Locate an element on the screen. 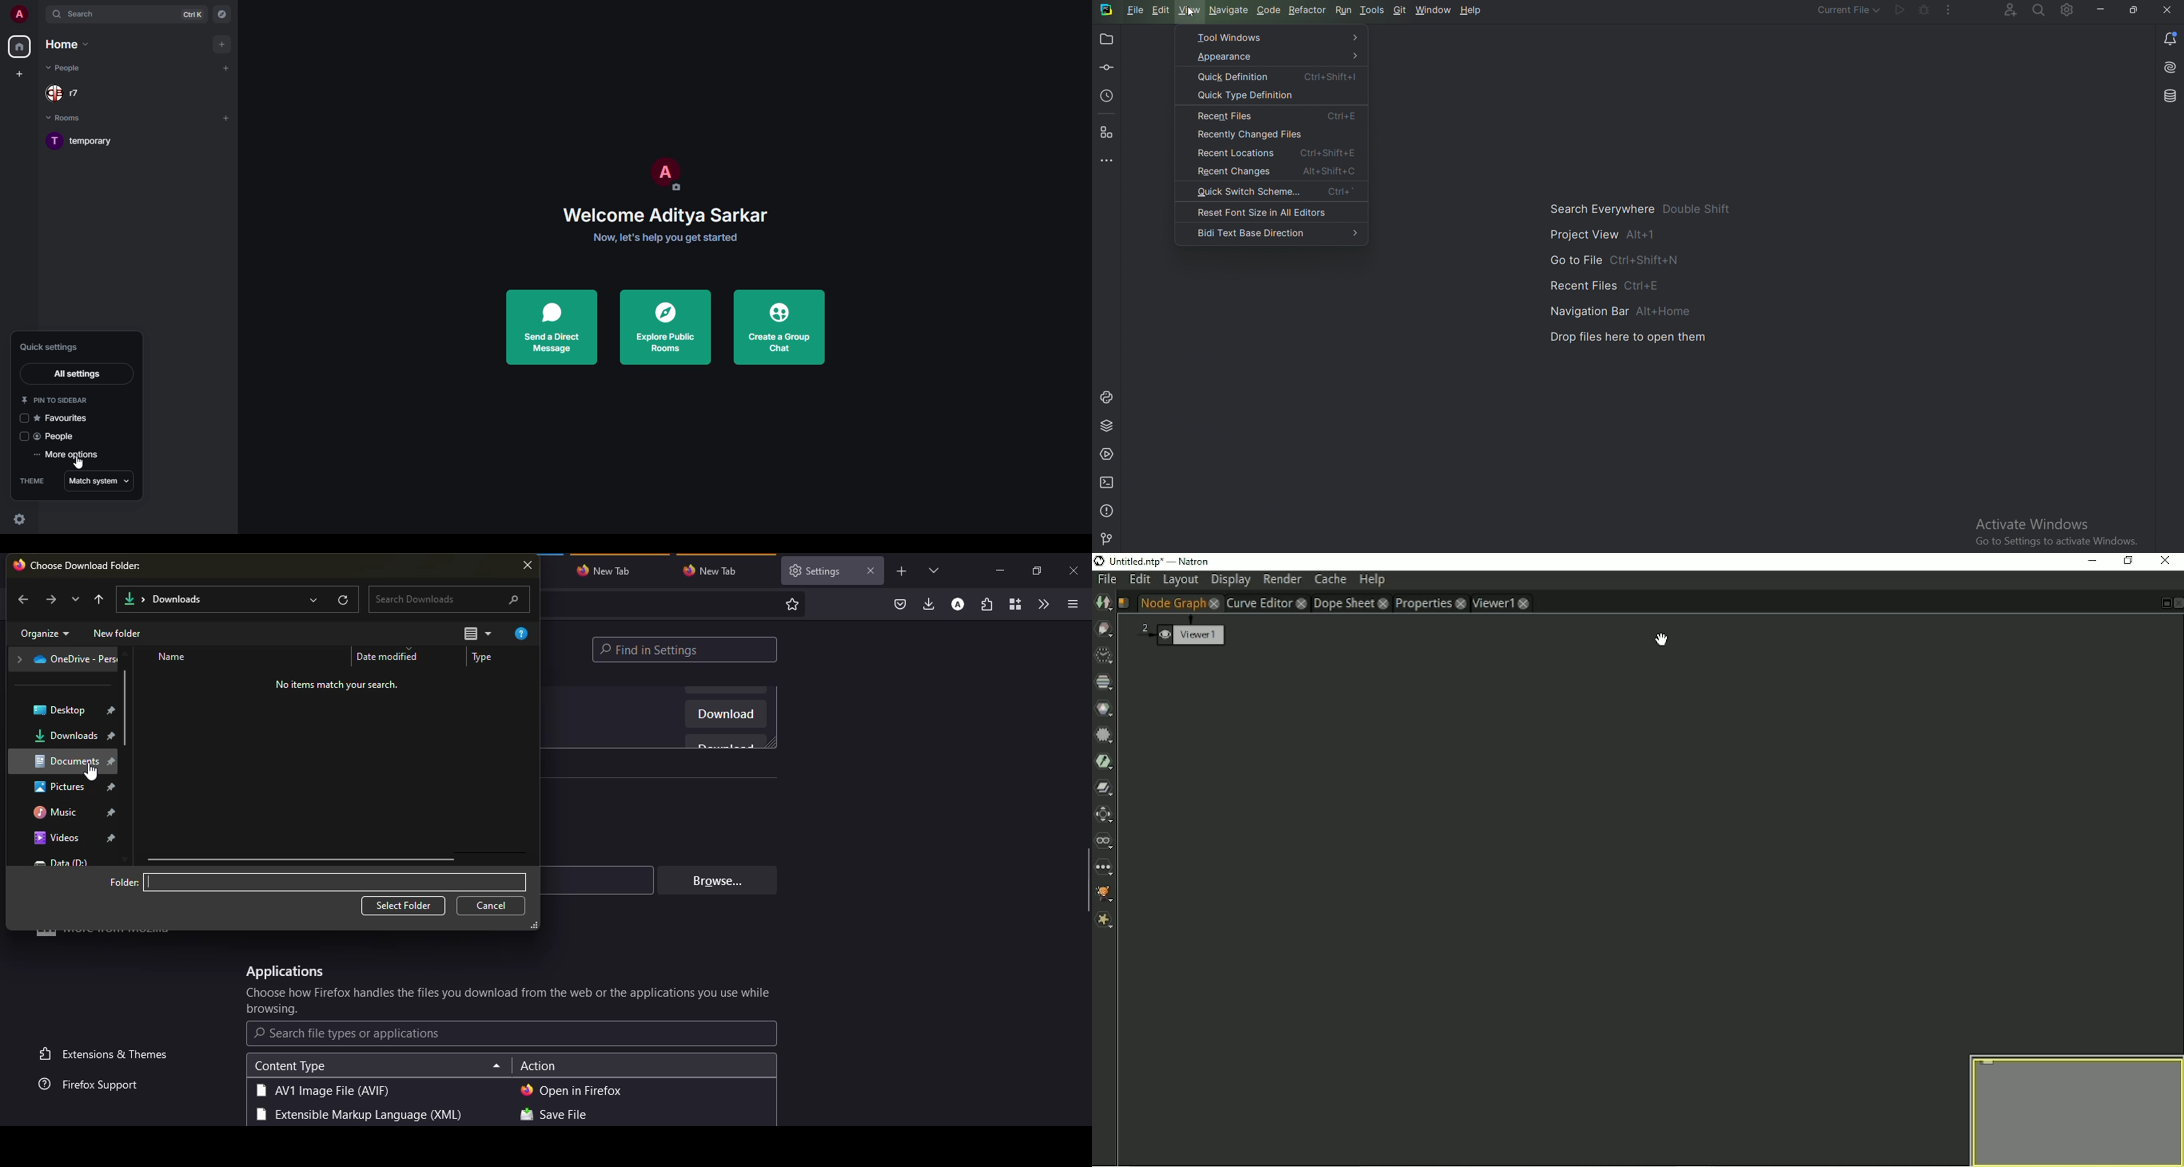 This screenshot has width=2184, height=1176. click to enable is located at coordinates (24, 439).